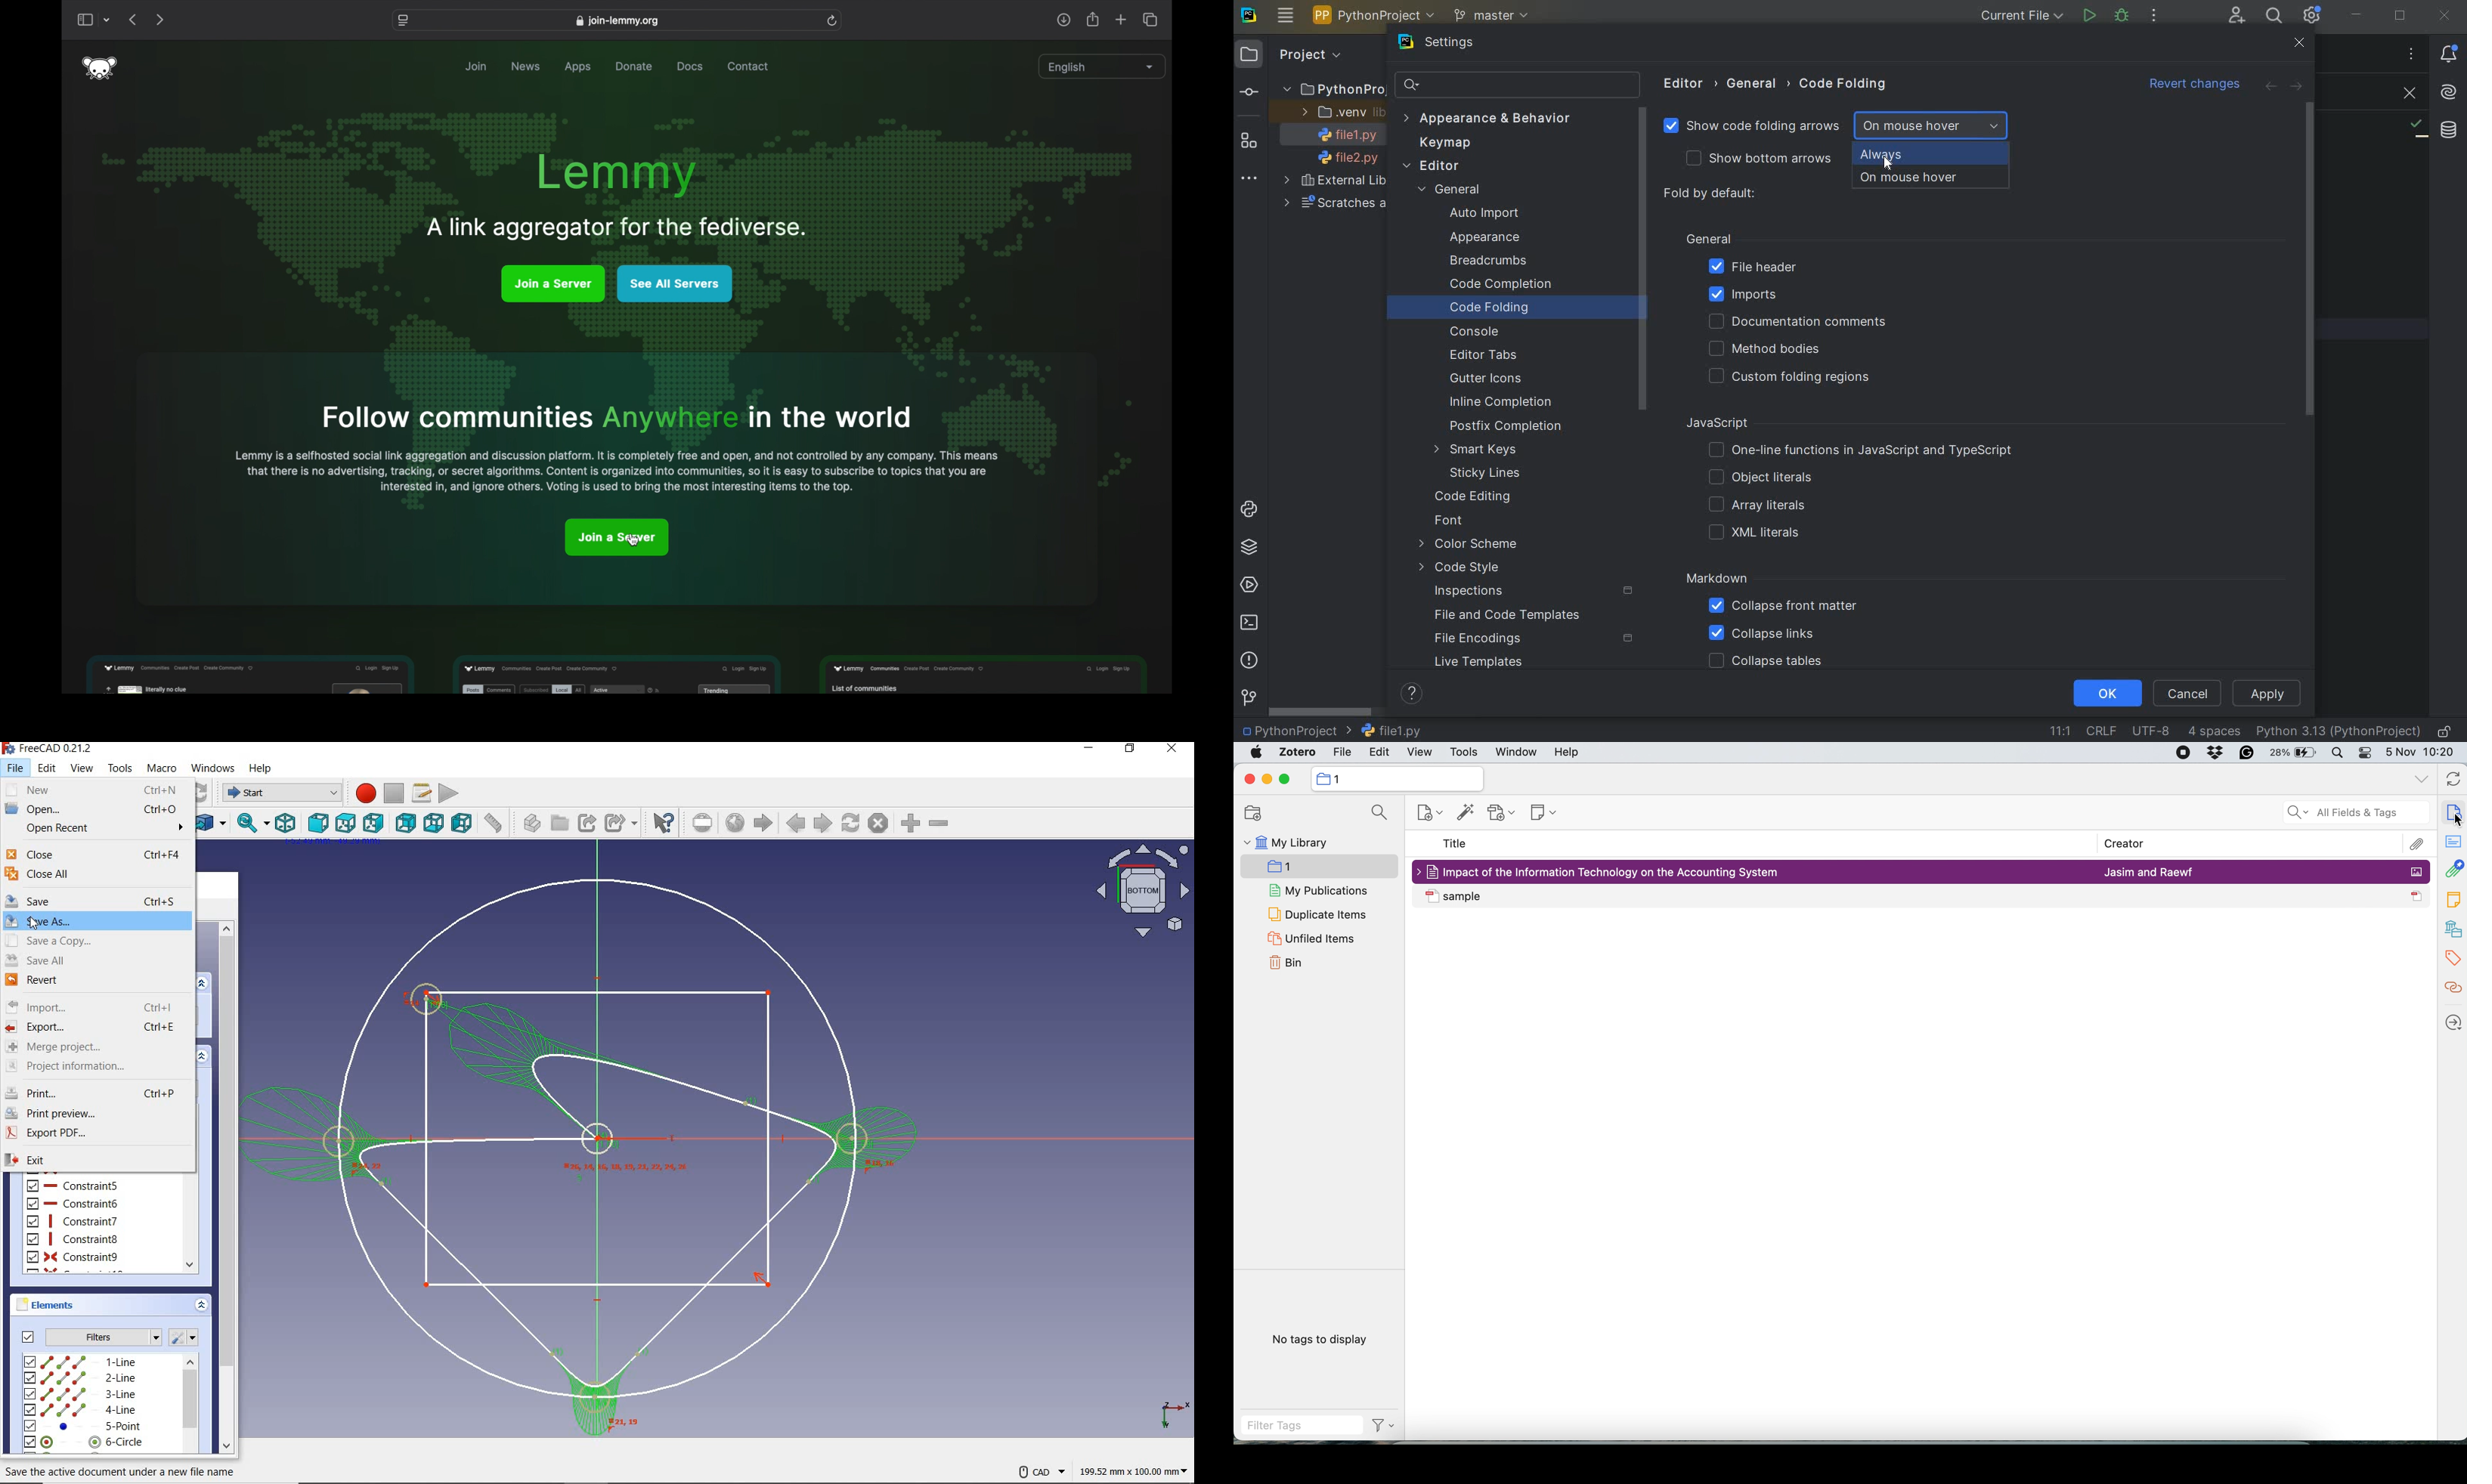 Image resolution: width=2492 pixels, height=1484 pixels. I want to click on info, so click(616, 472).